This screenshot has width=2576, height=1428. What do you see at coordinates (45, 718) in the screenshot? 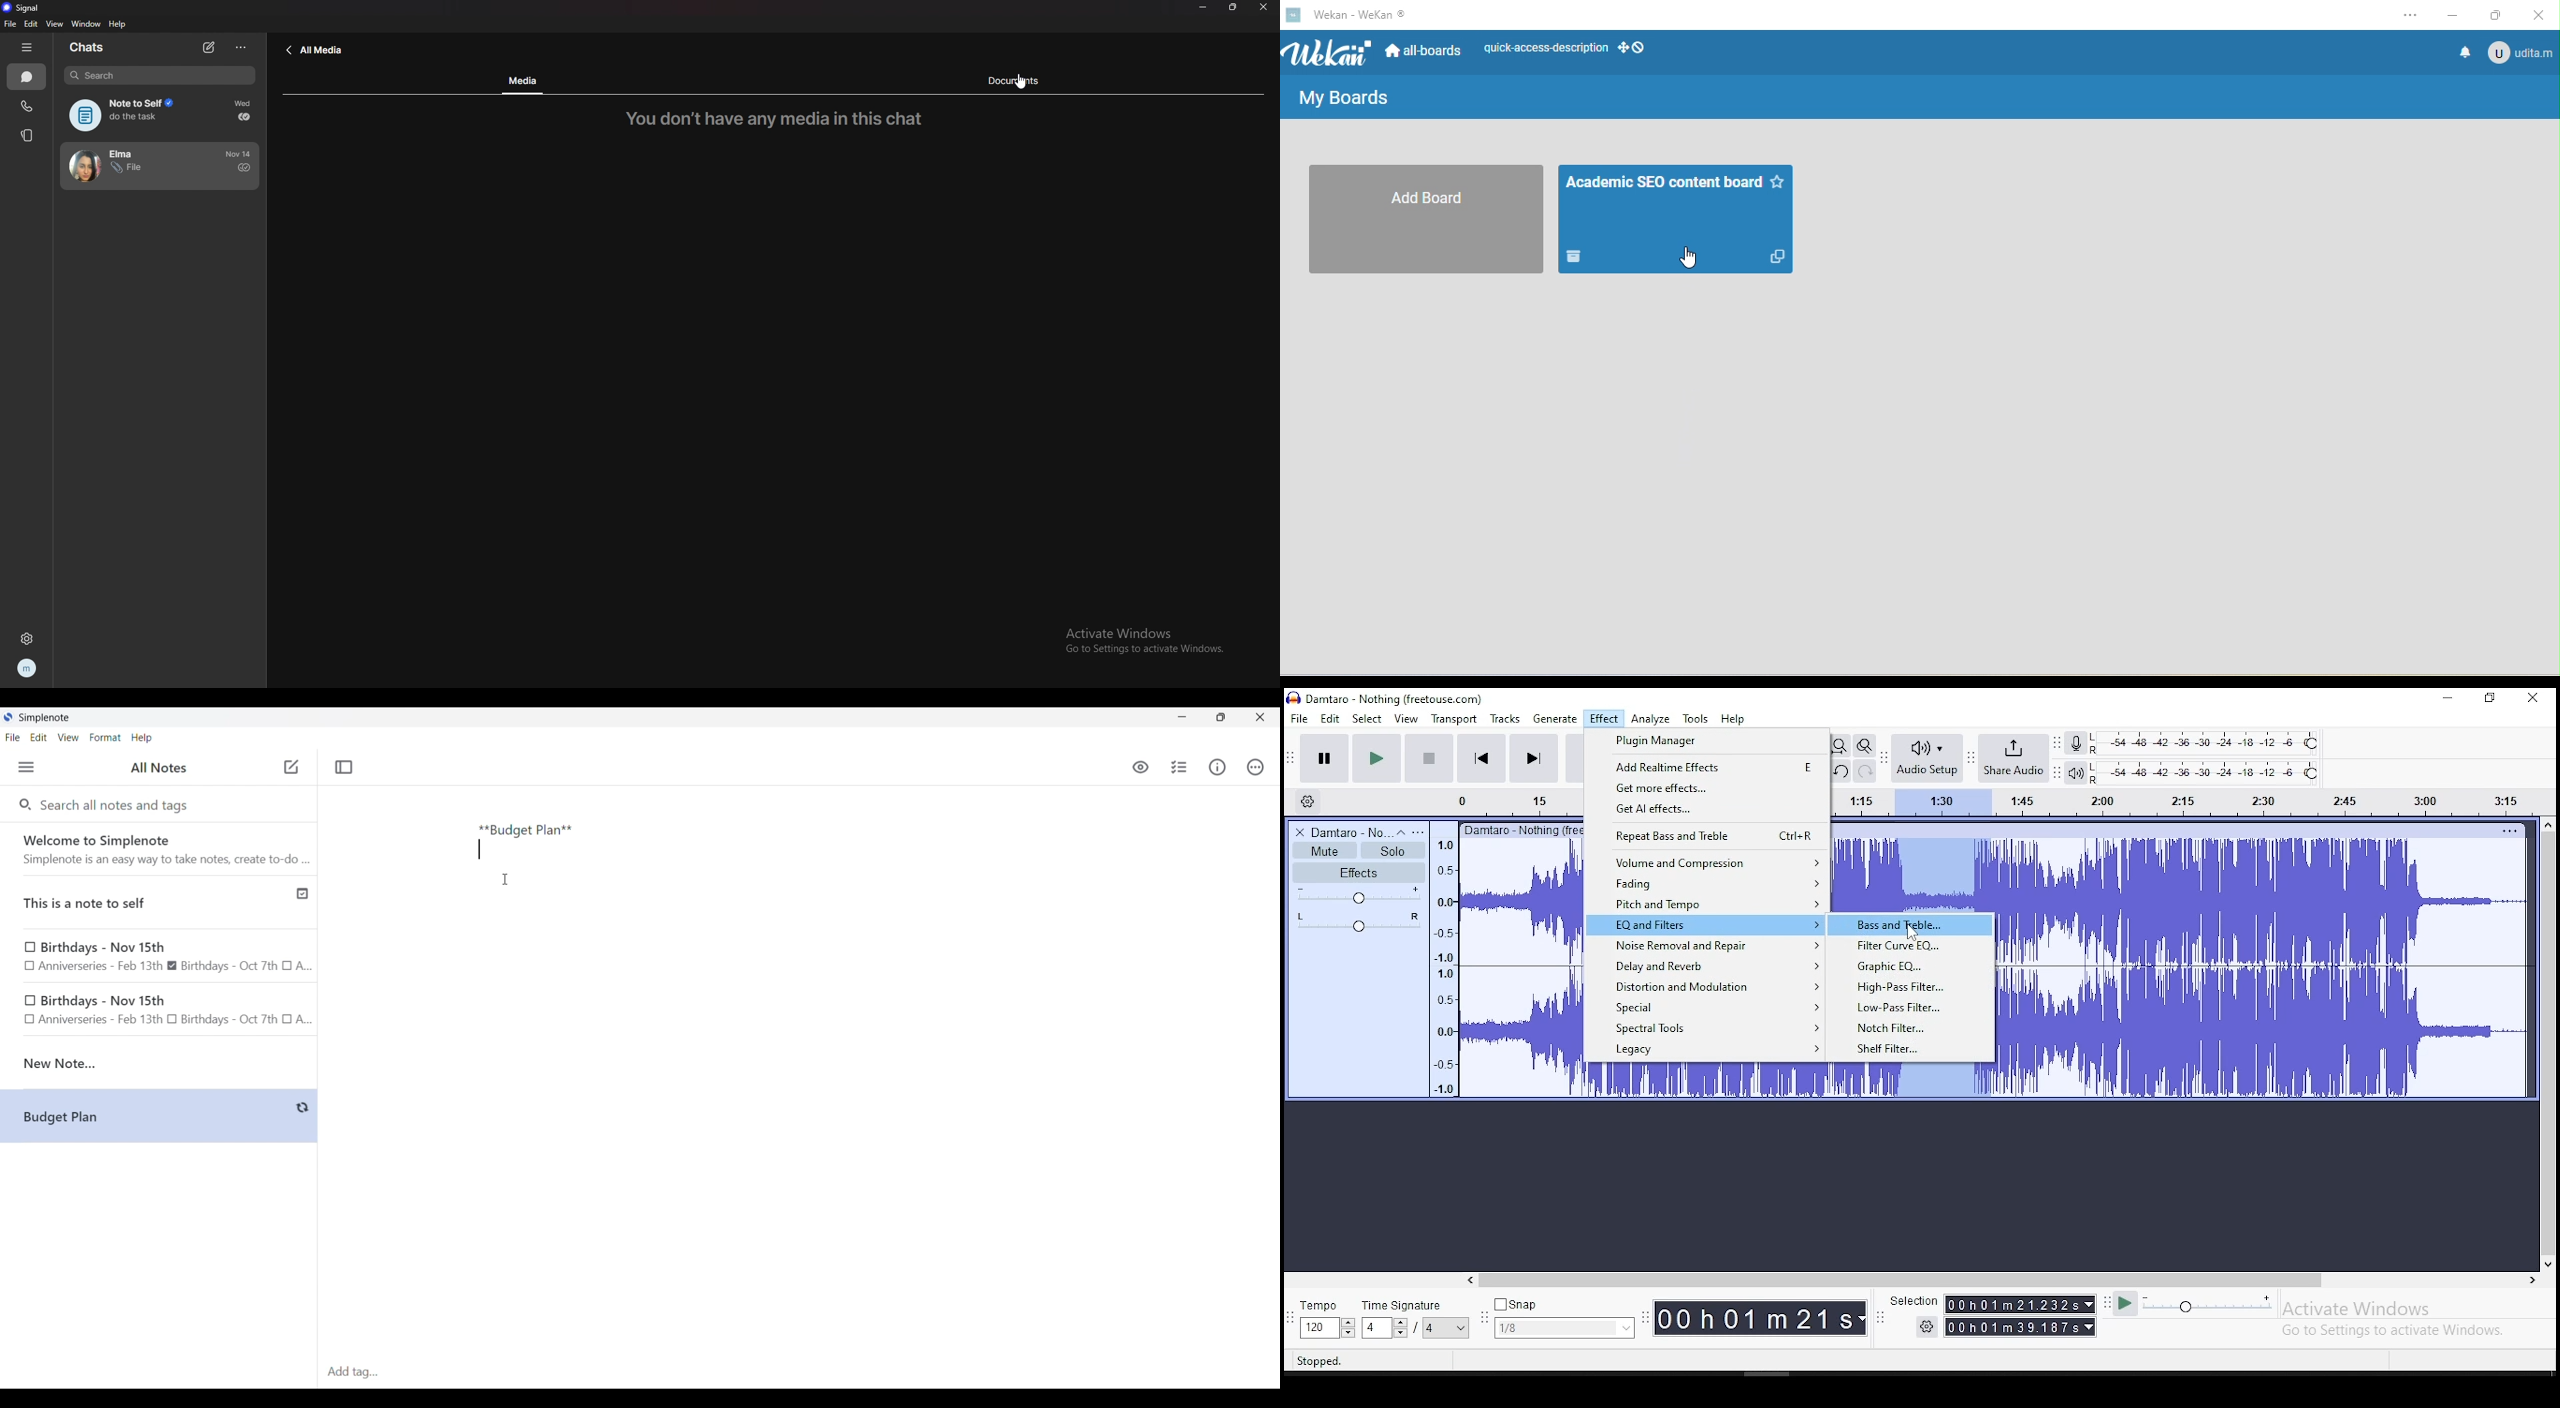
I see `Software name` at bounding box center [45, 718].